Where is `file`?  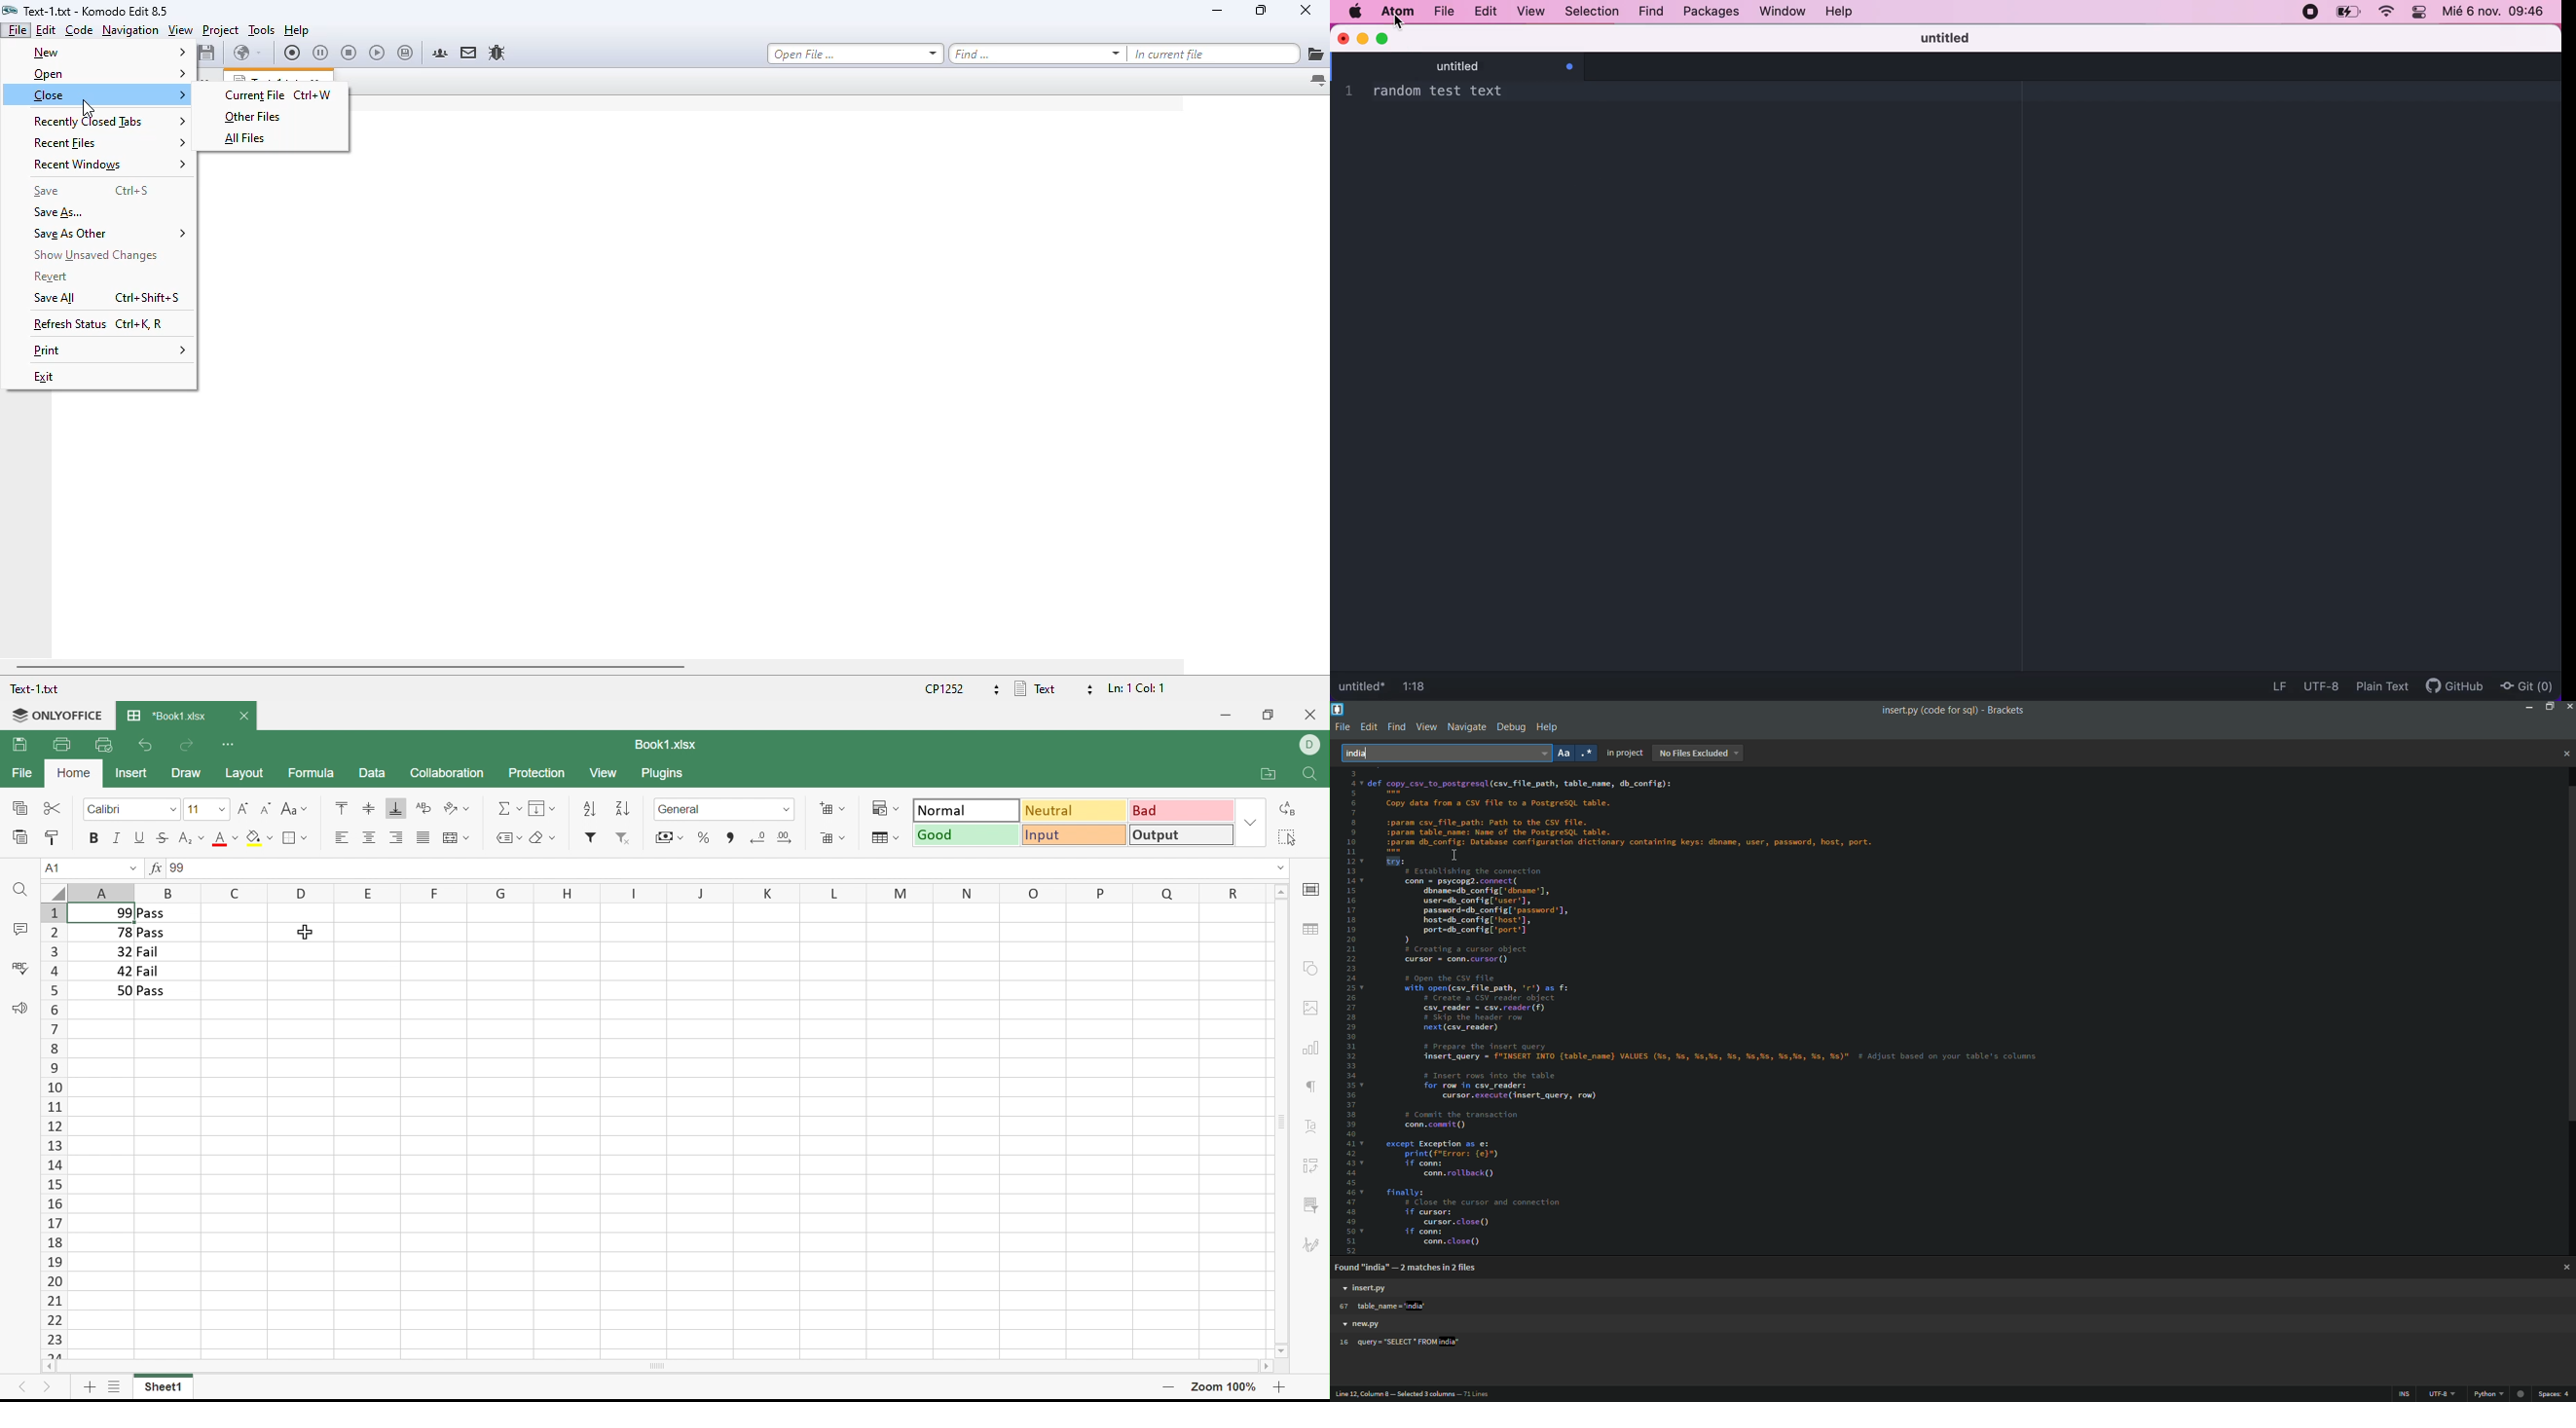
file is located at coordinates (1444, 13).